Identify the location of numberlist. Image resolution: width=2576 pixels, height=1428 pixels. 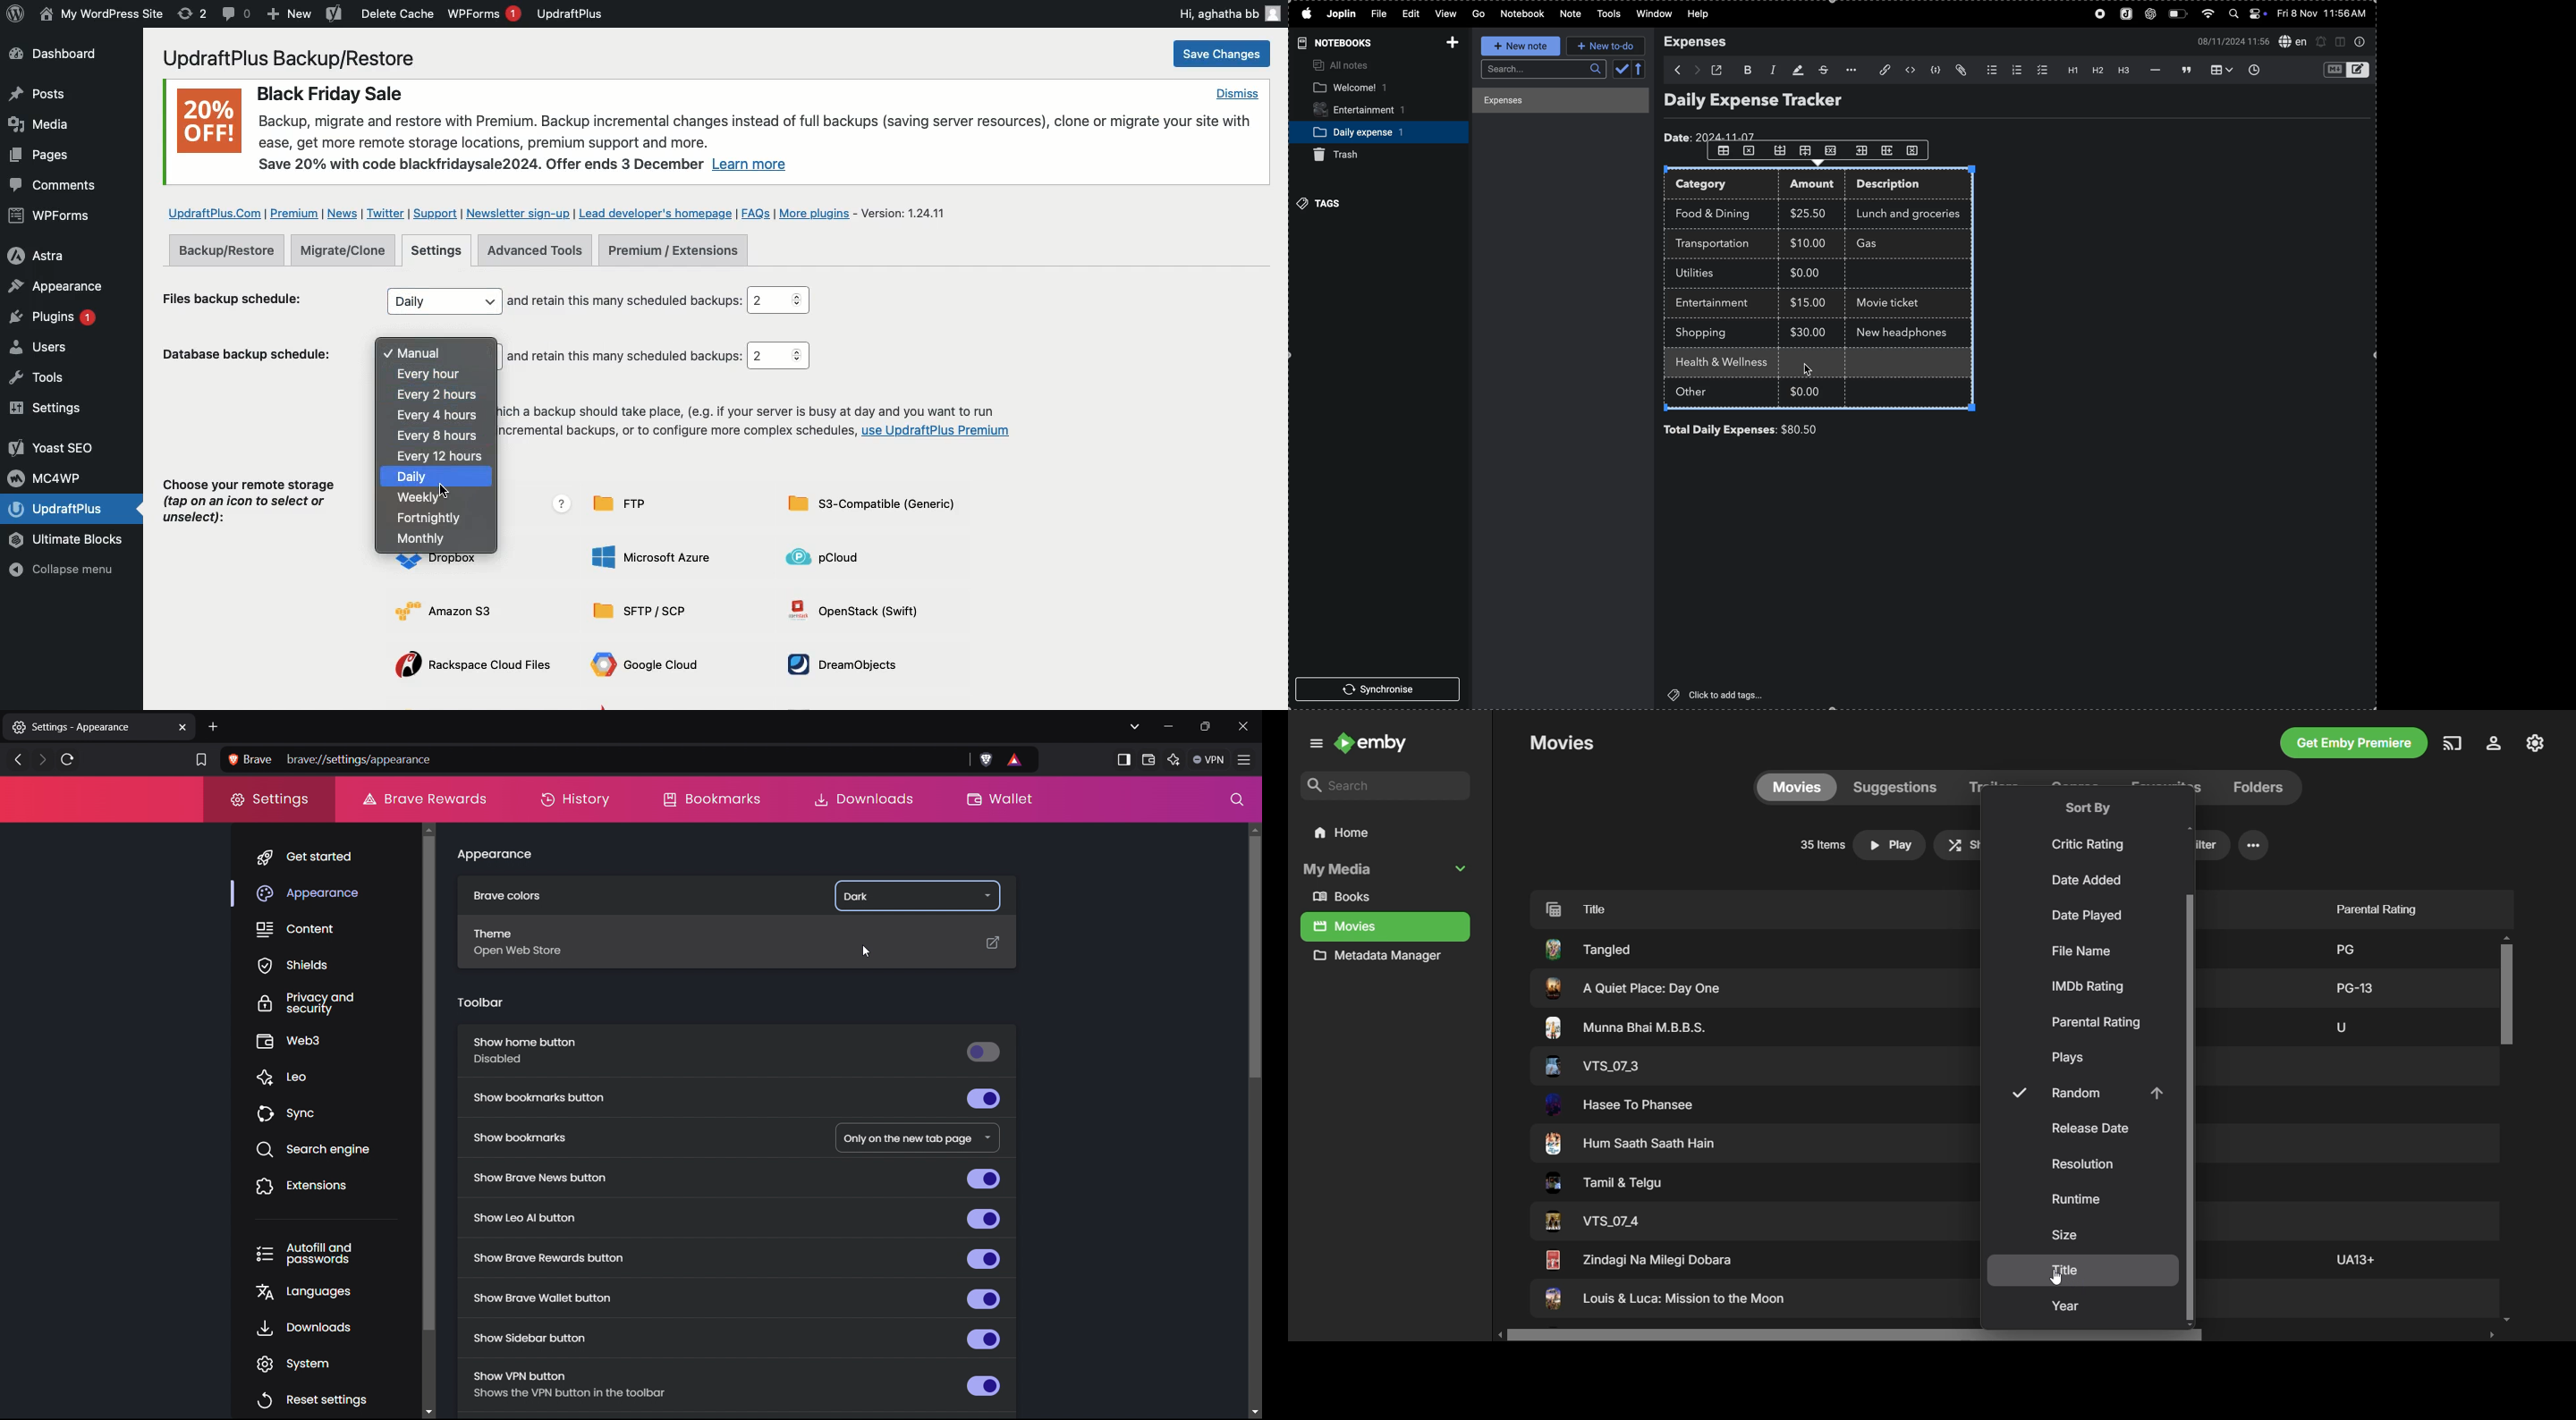
(2015, 70).